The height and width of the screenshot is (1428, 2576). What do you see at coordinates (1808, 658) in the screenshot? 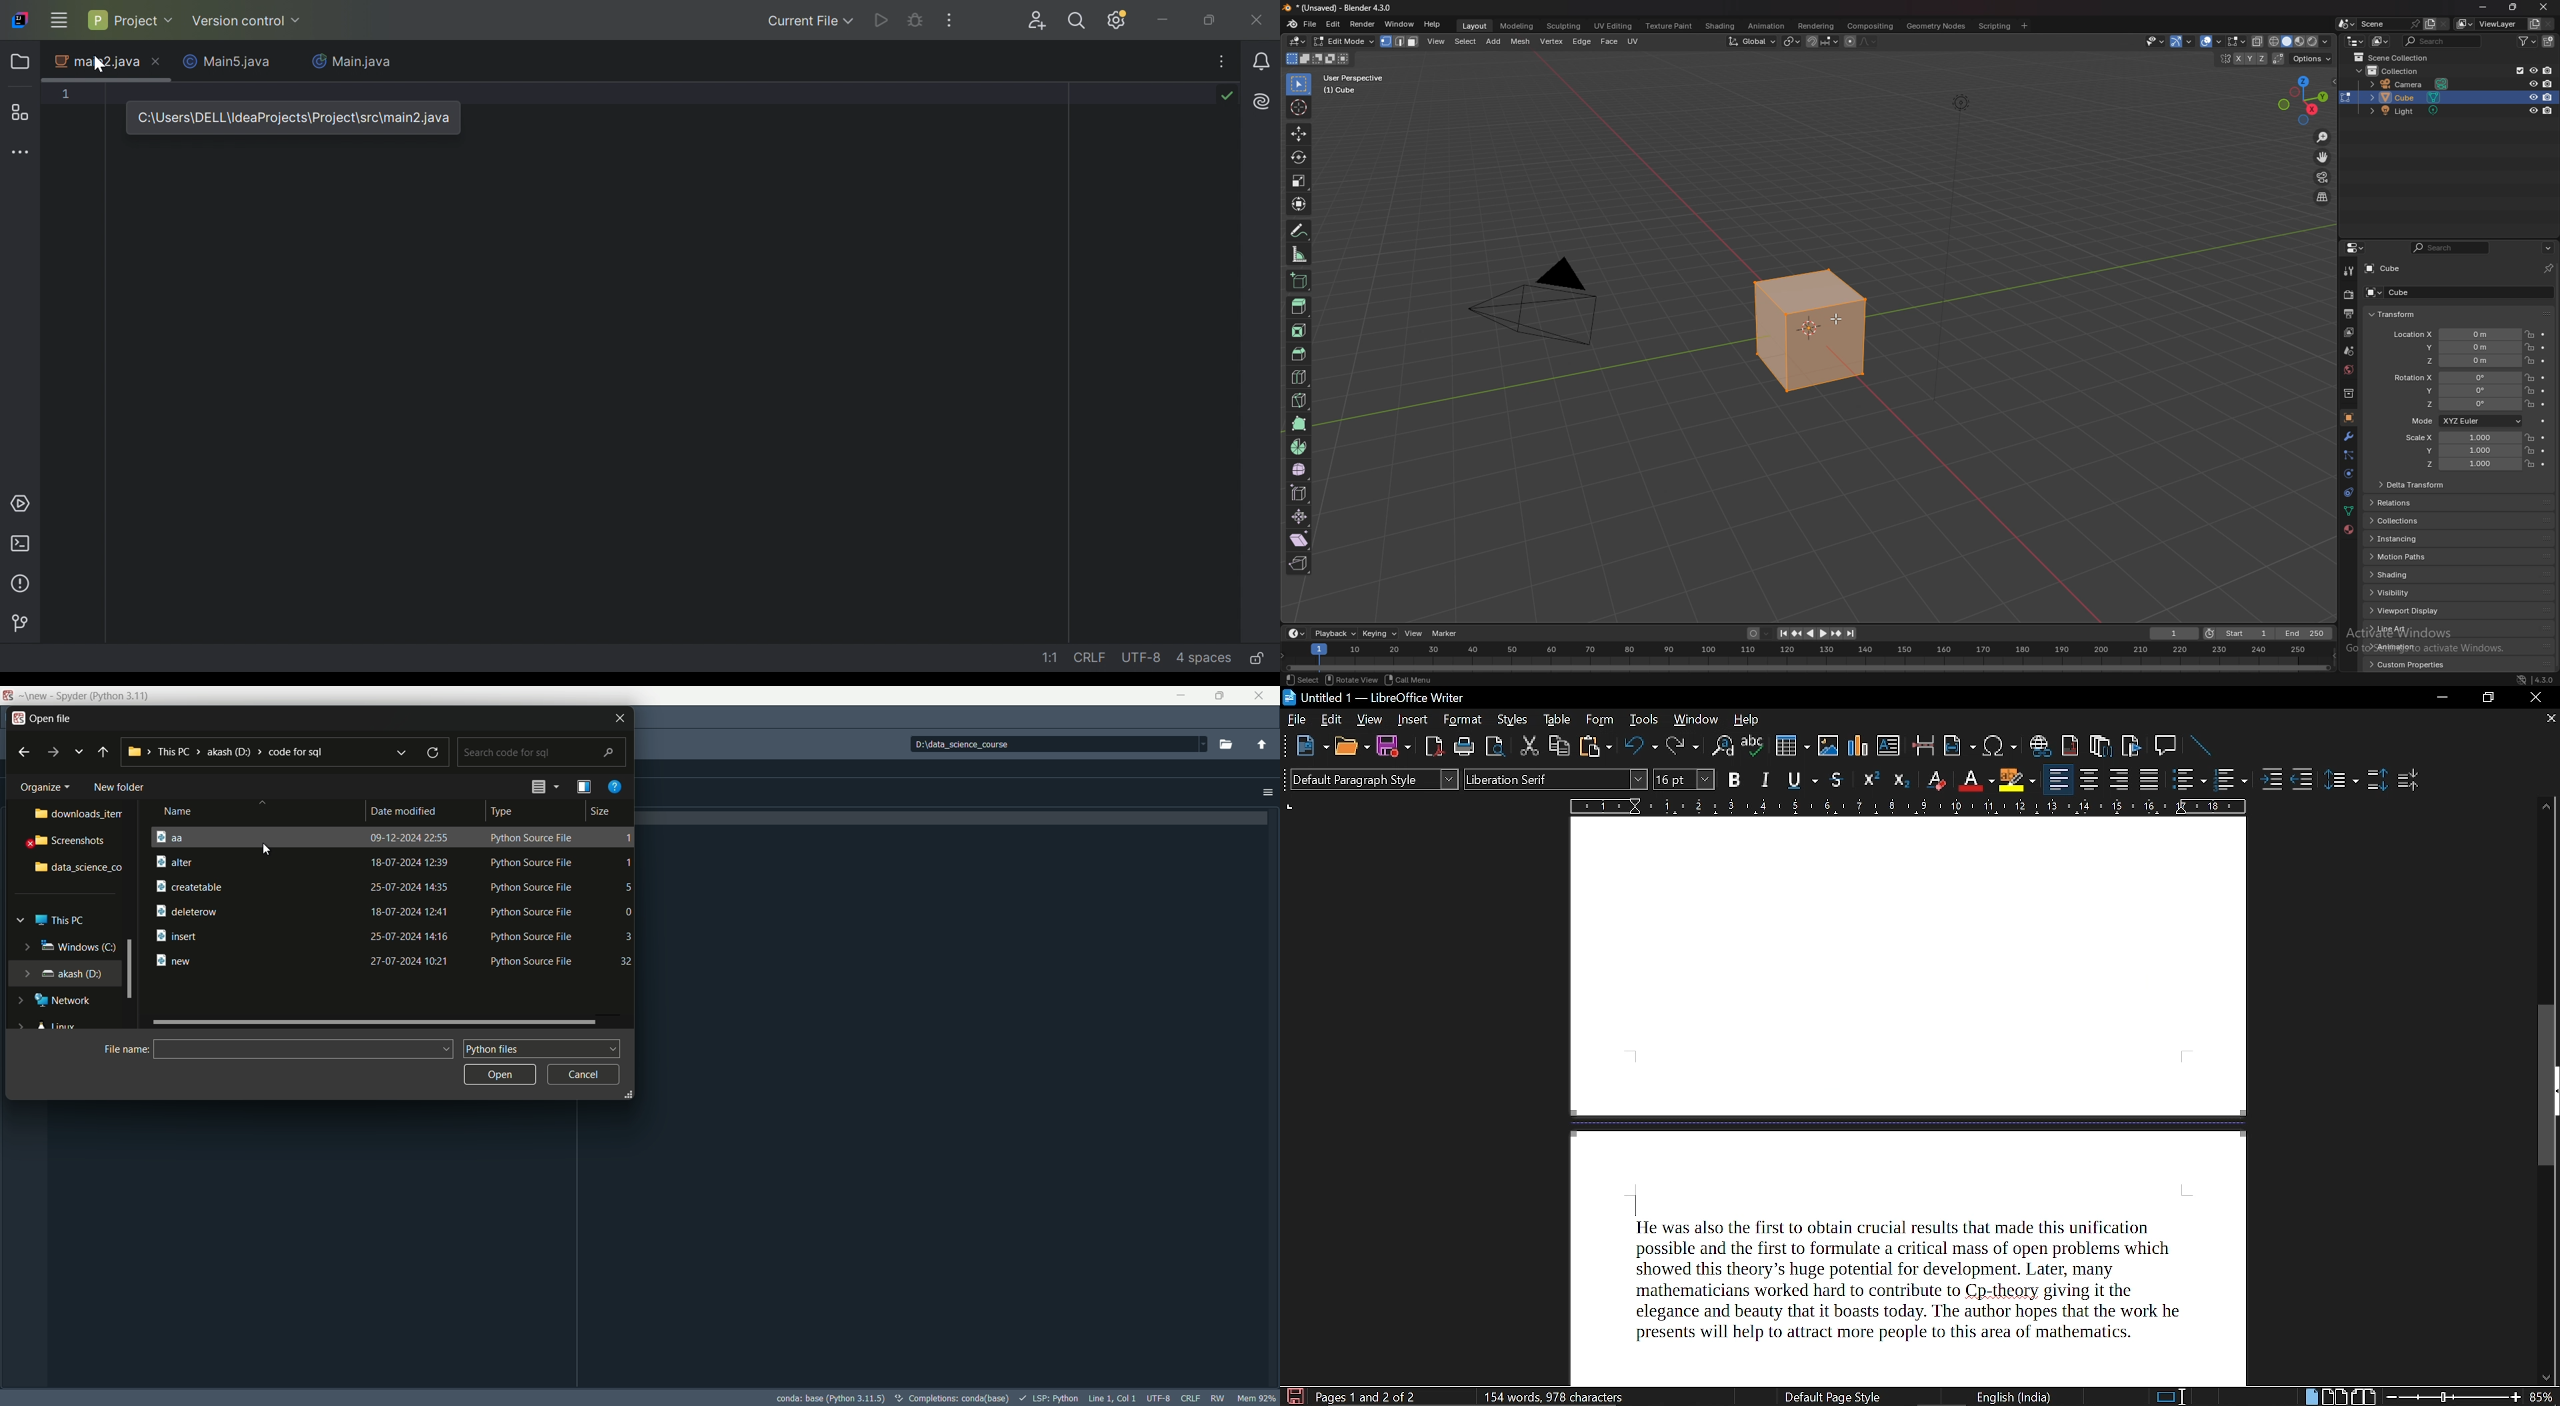
I see `seek` at bounding box center [1808, 658].